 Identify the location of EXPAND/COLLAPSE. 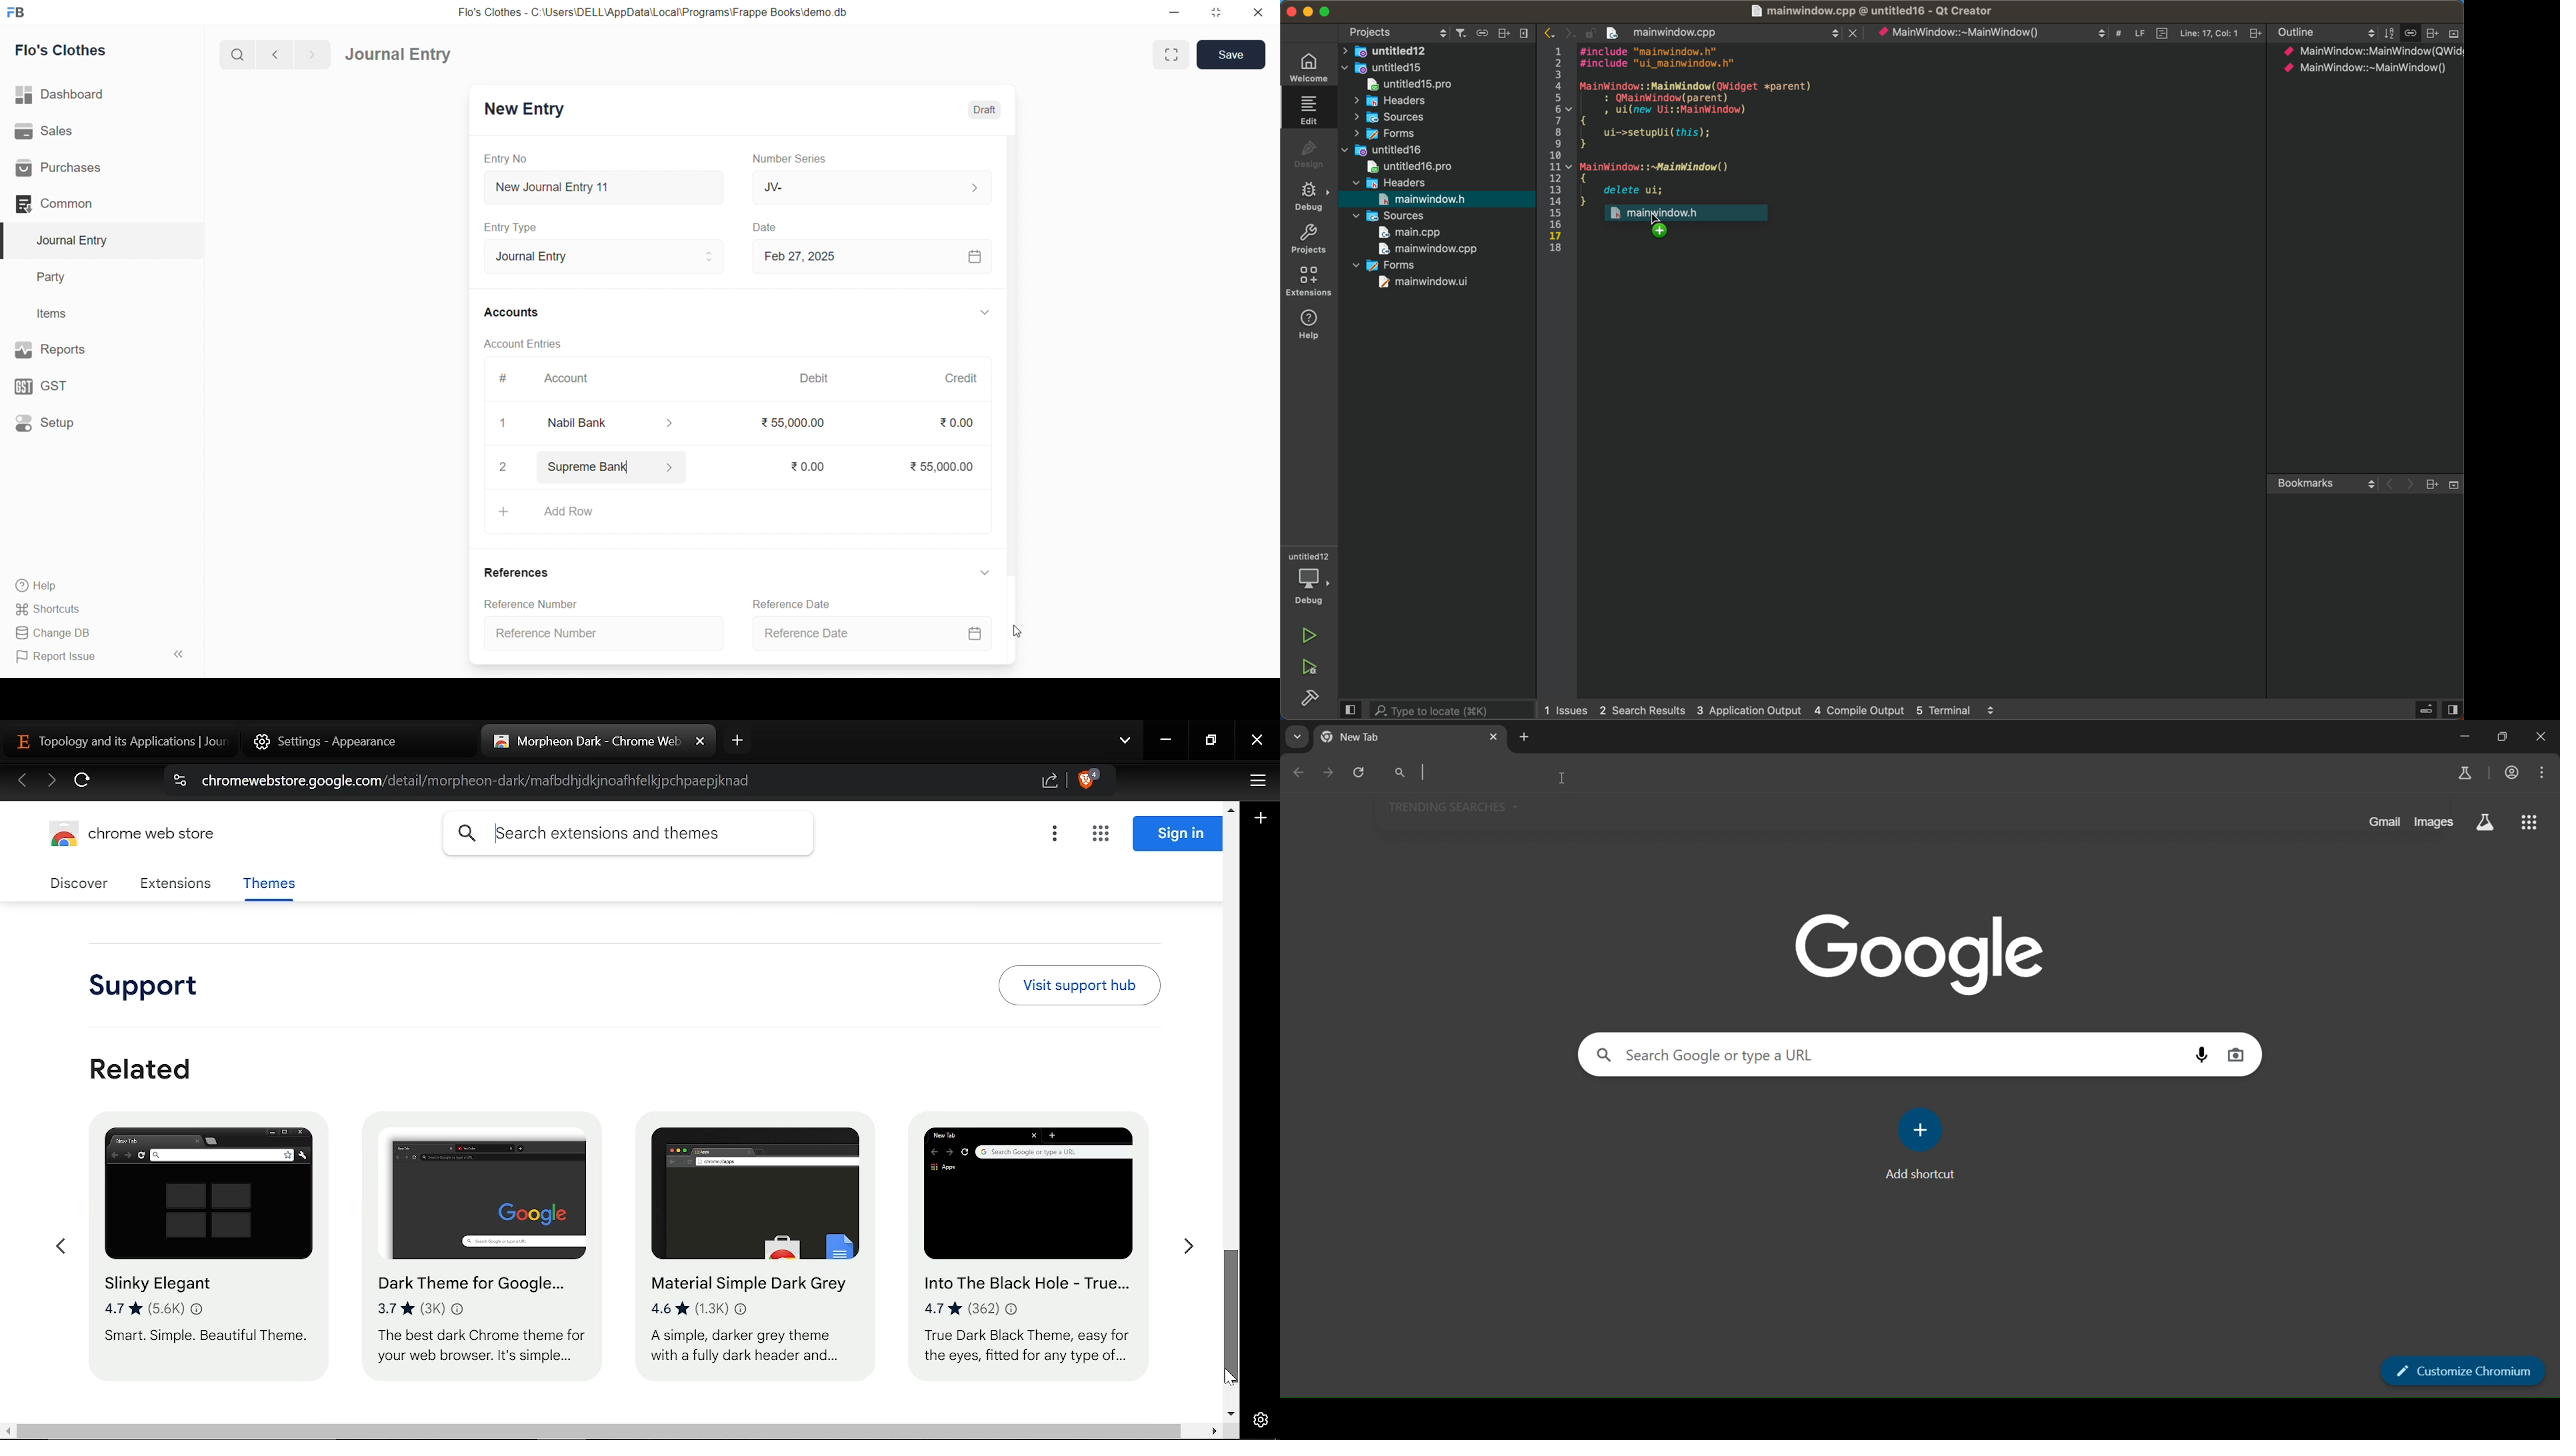
(984, 313).